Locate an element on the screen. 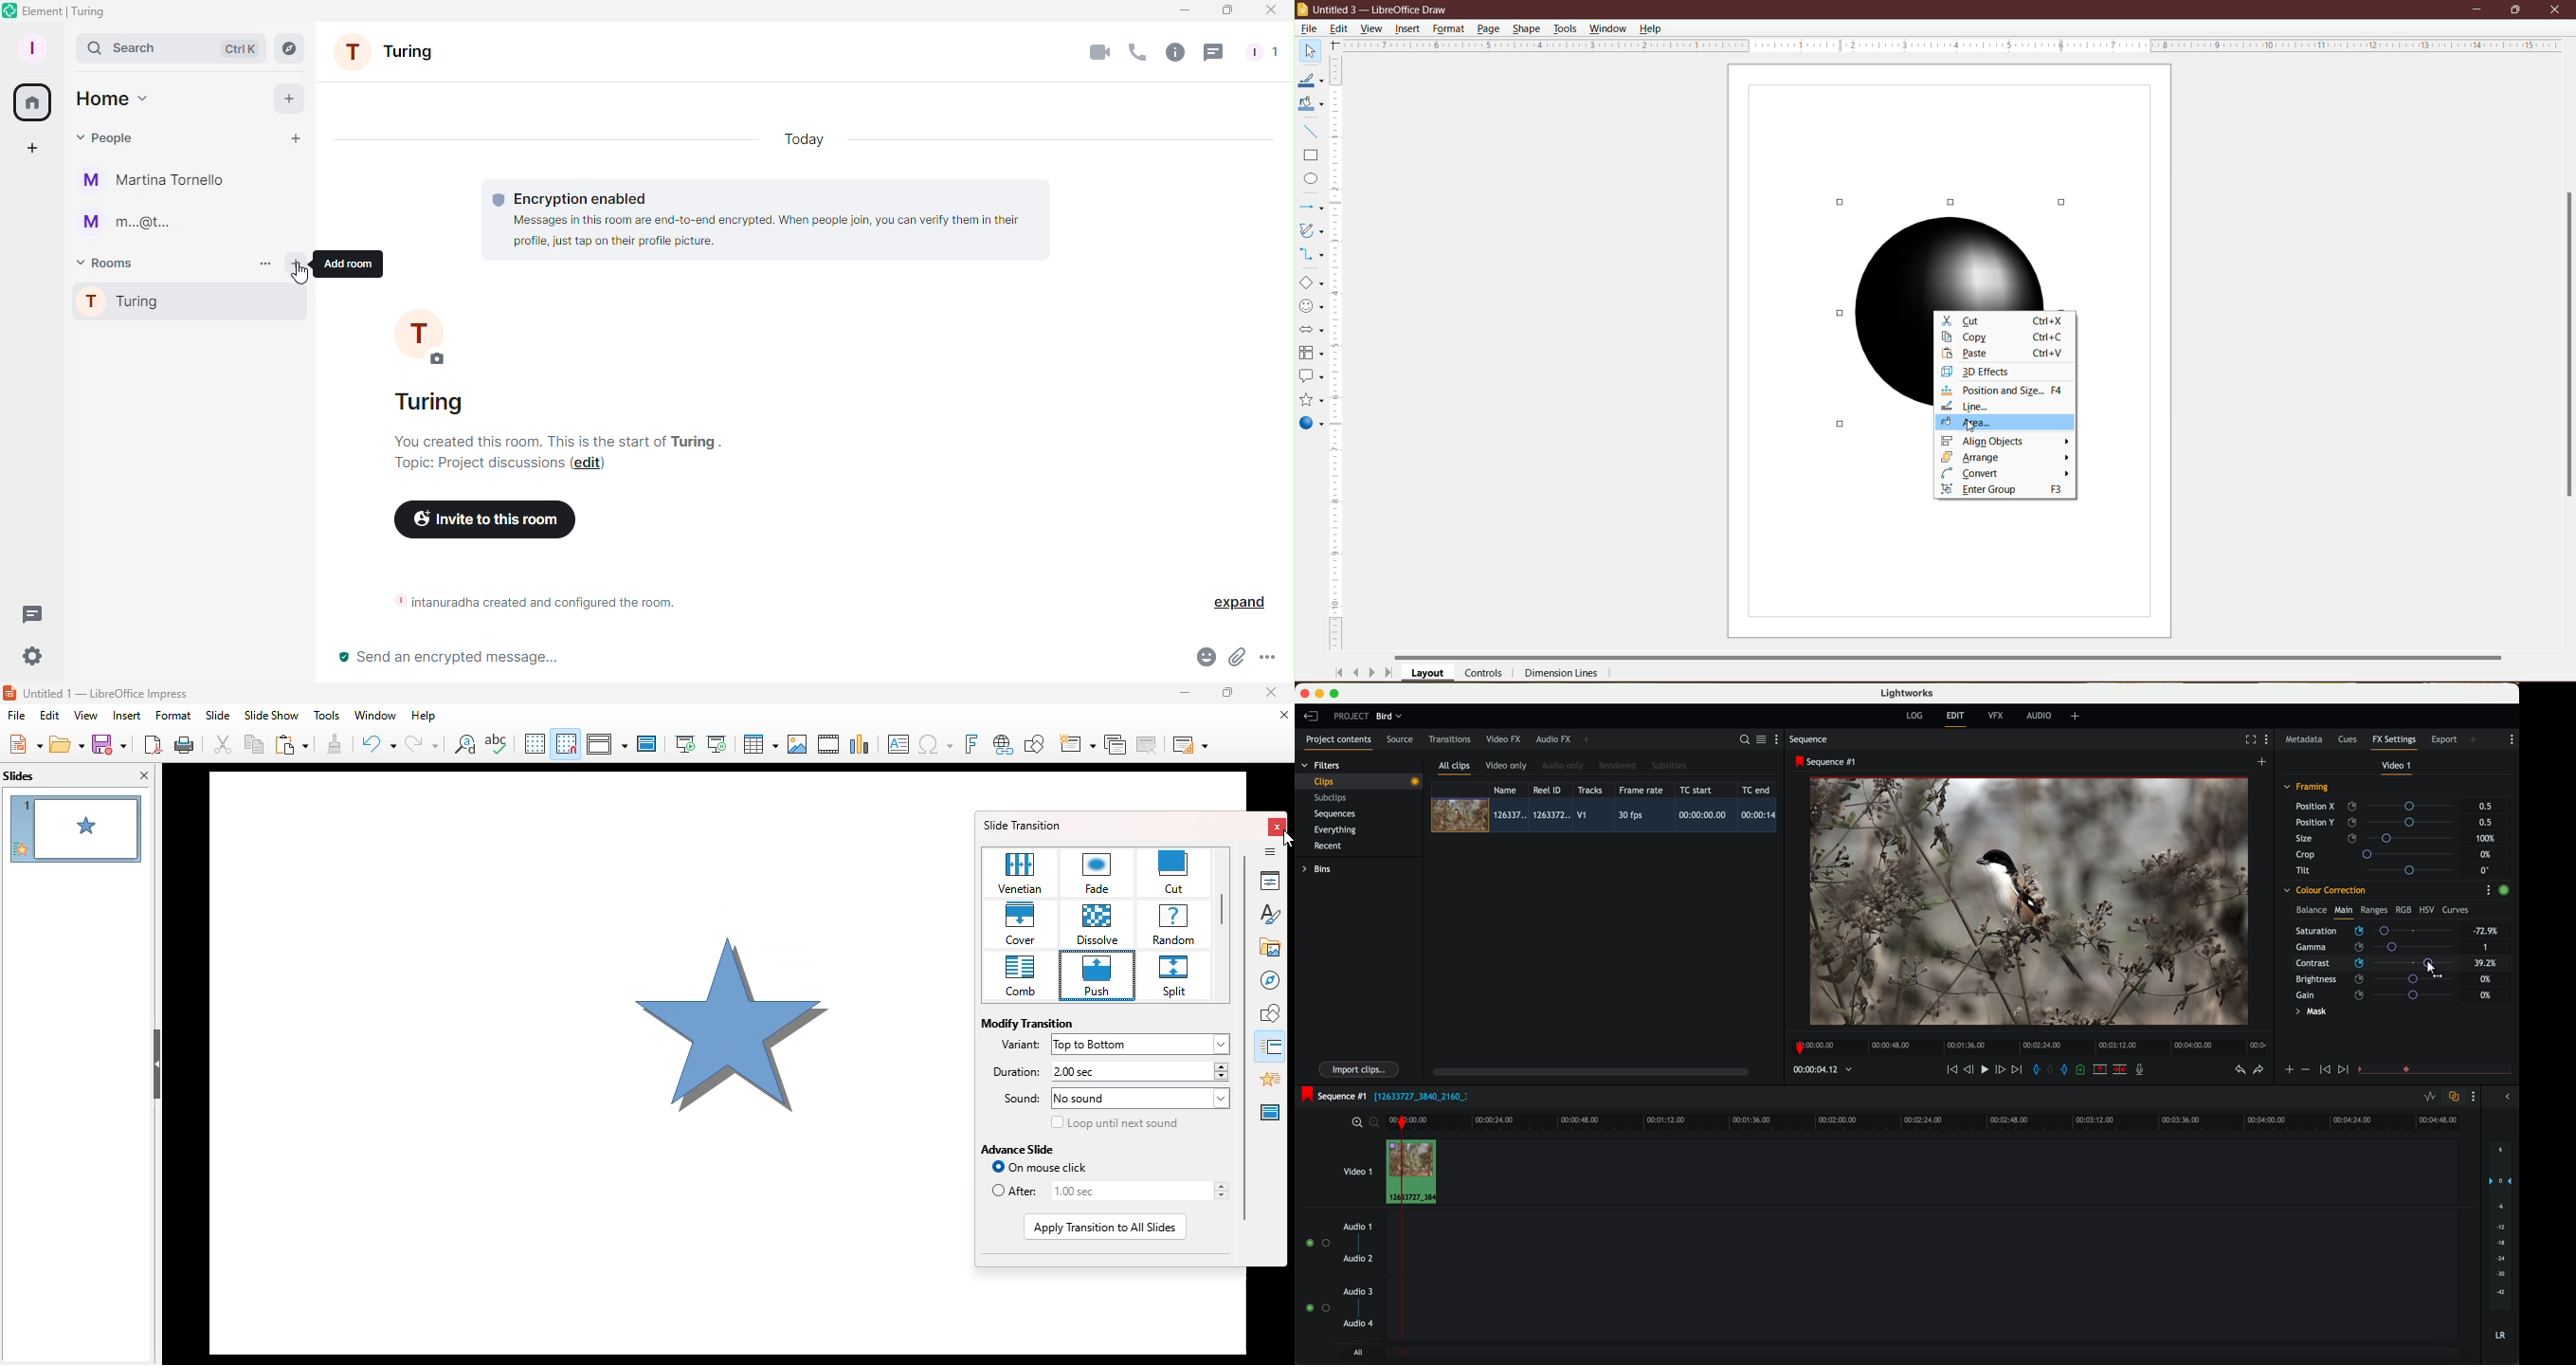  top to bottom is located at coordinates (1142, 1046).